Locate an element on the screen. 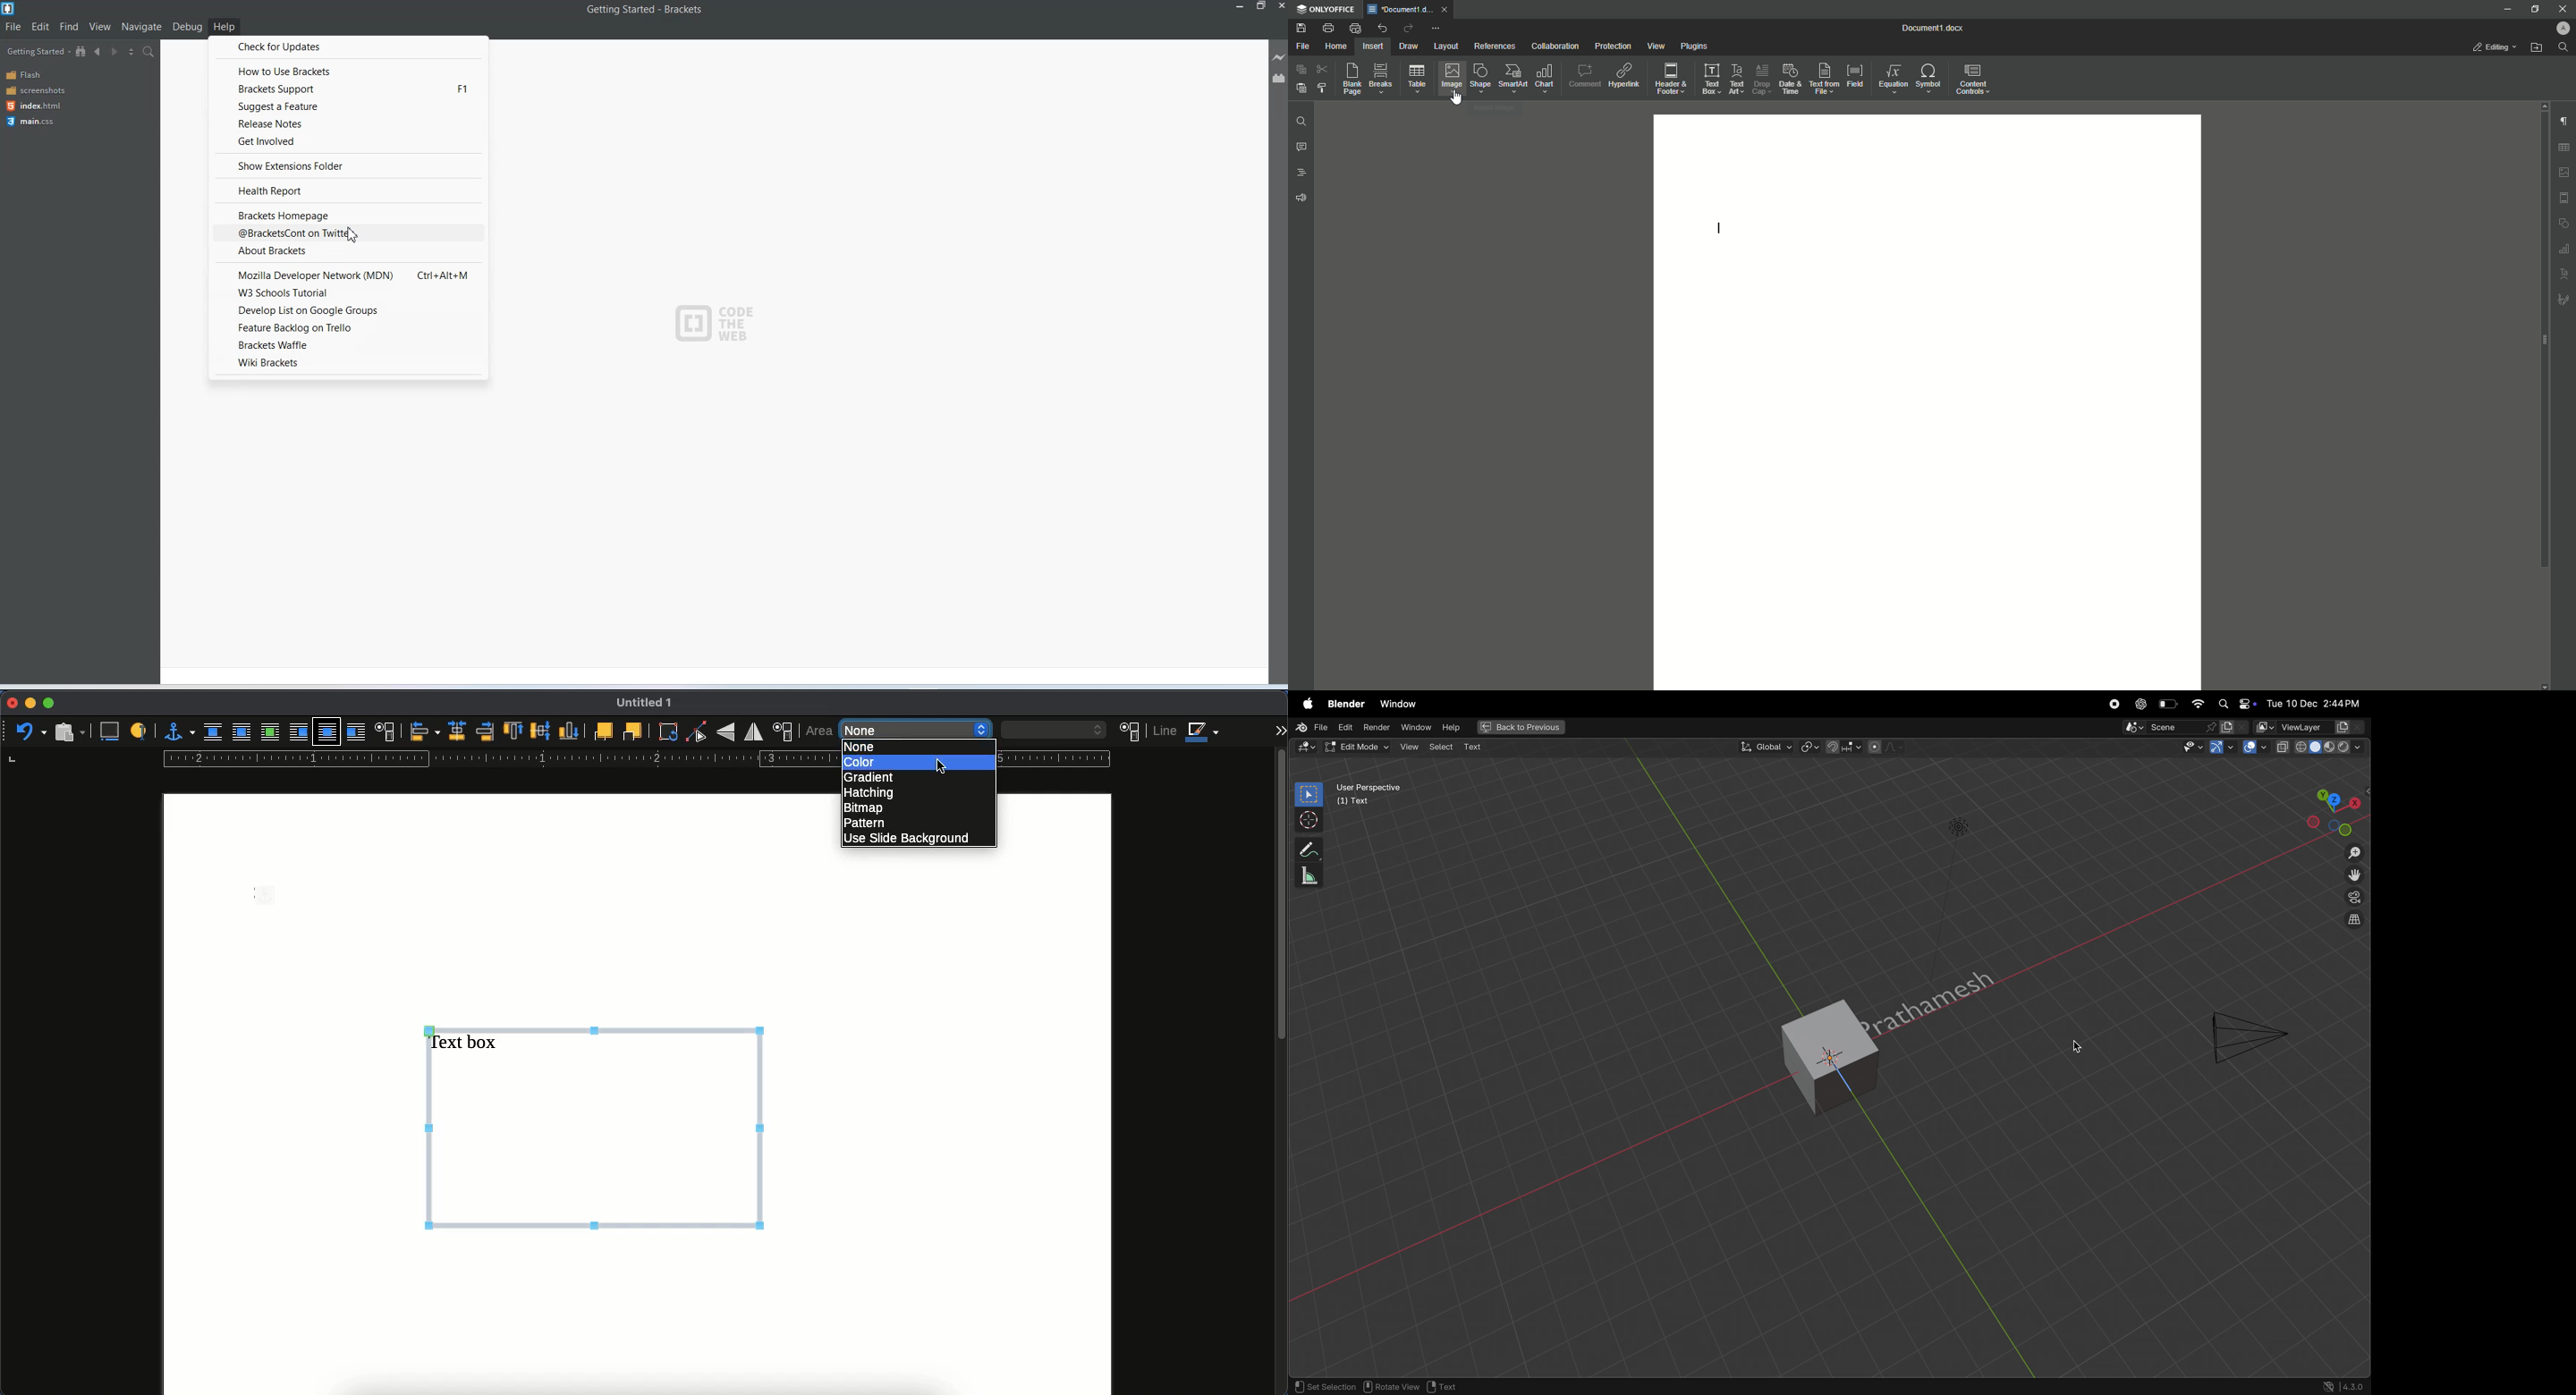 This screenshot has width=2576, height=1400. main.css is located at coordinates (34, 121).